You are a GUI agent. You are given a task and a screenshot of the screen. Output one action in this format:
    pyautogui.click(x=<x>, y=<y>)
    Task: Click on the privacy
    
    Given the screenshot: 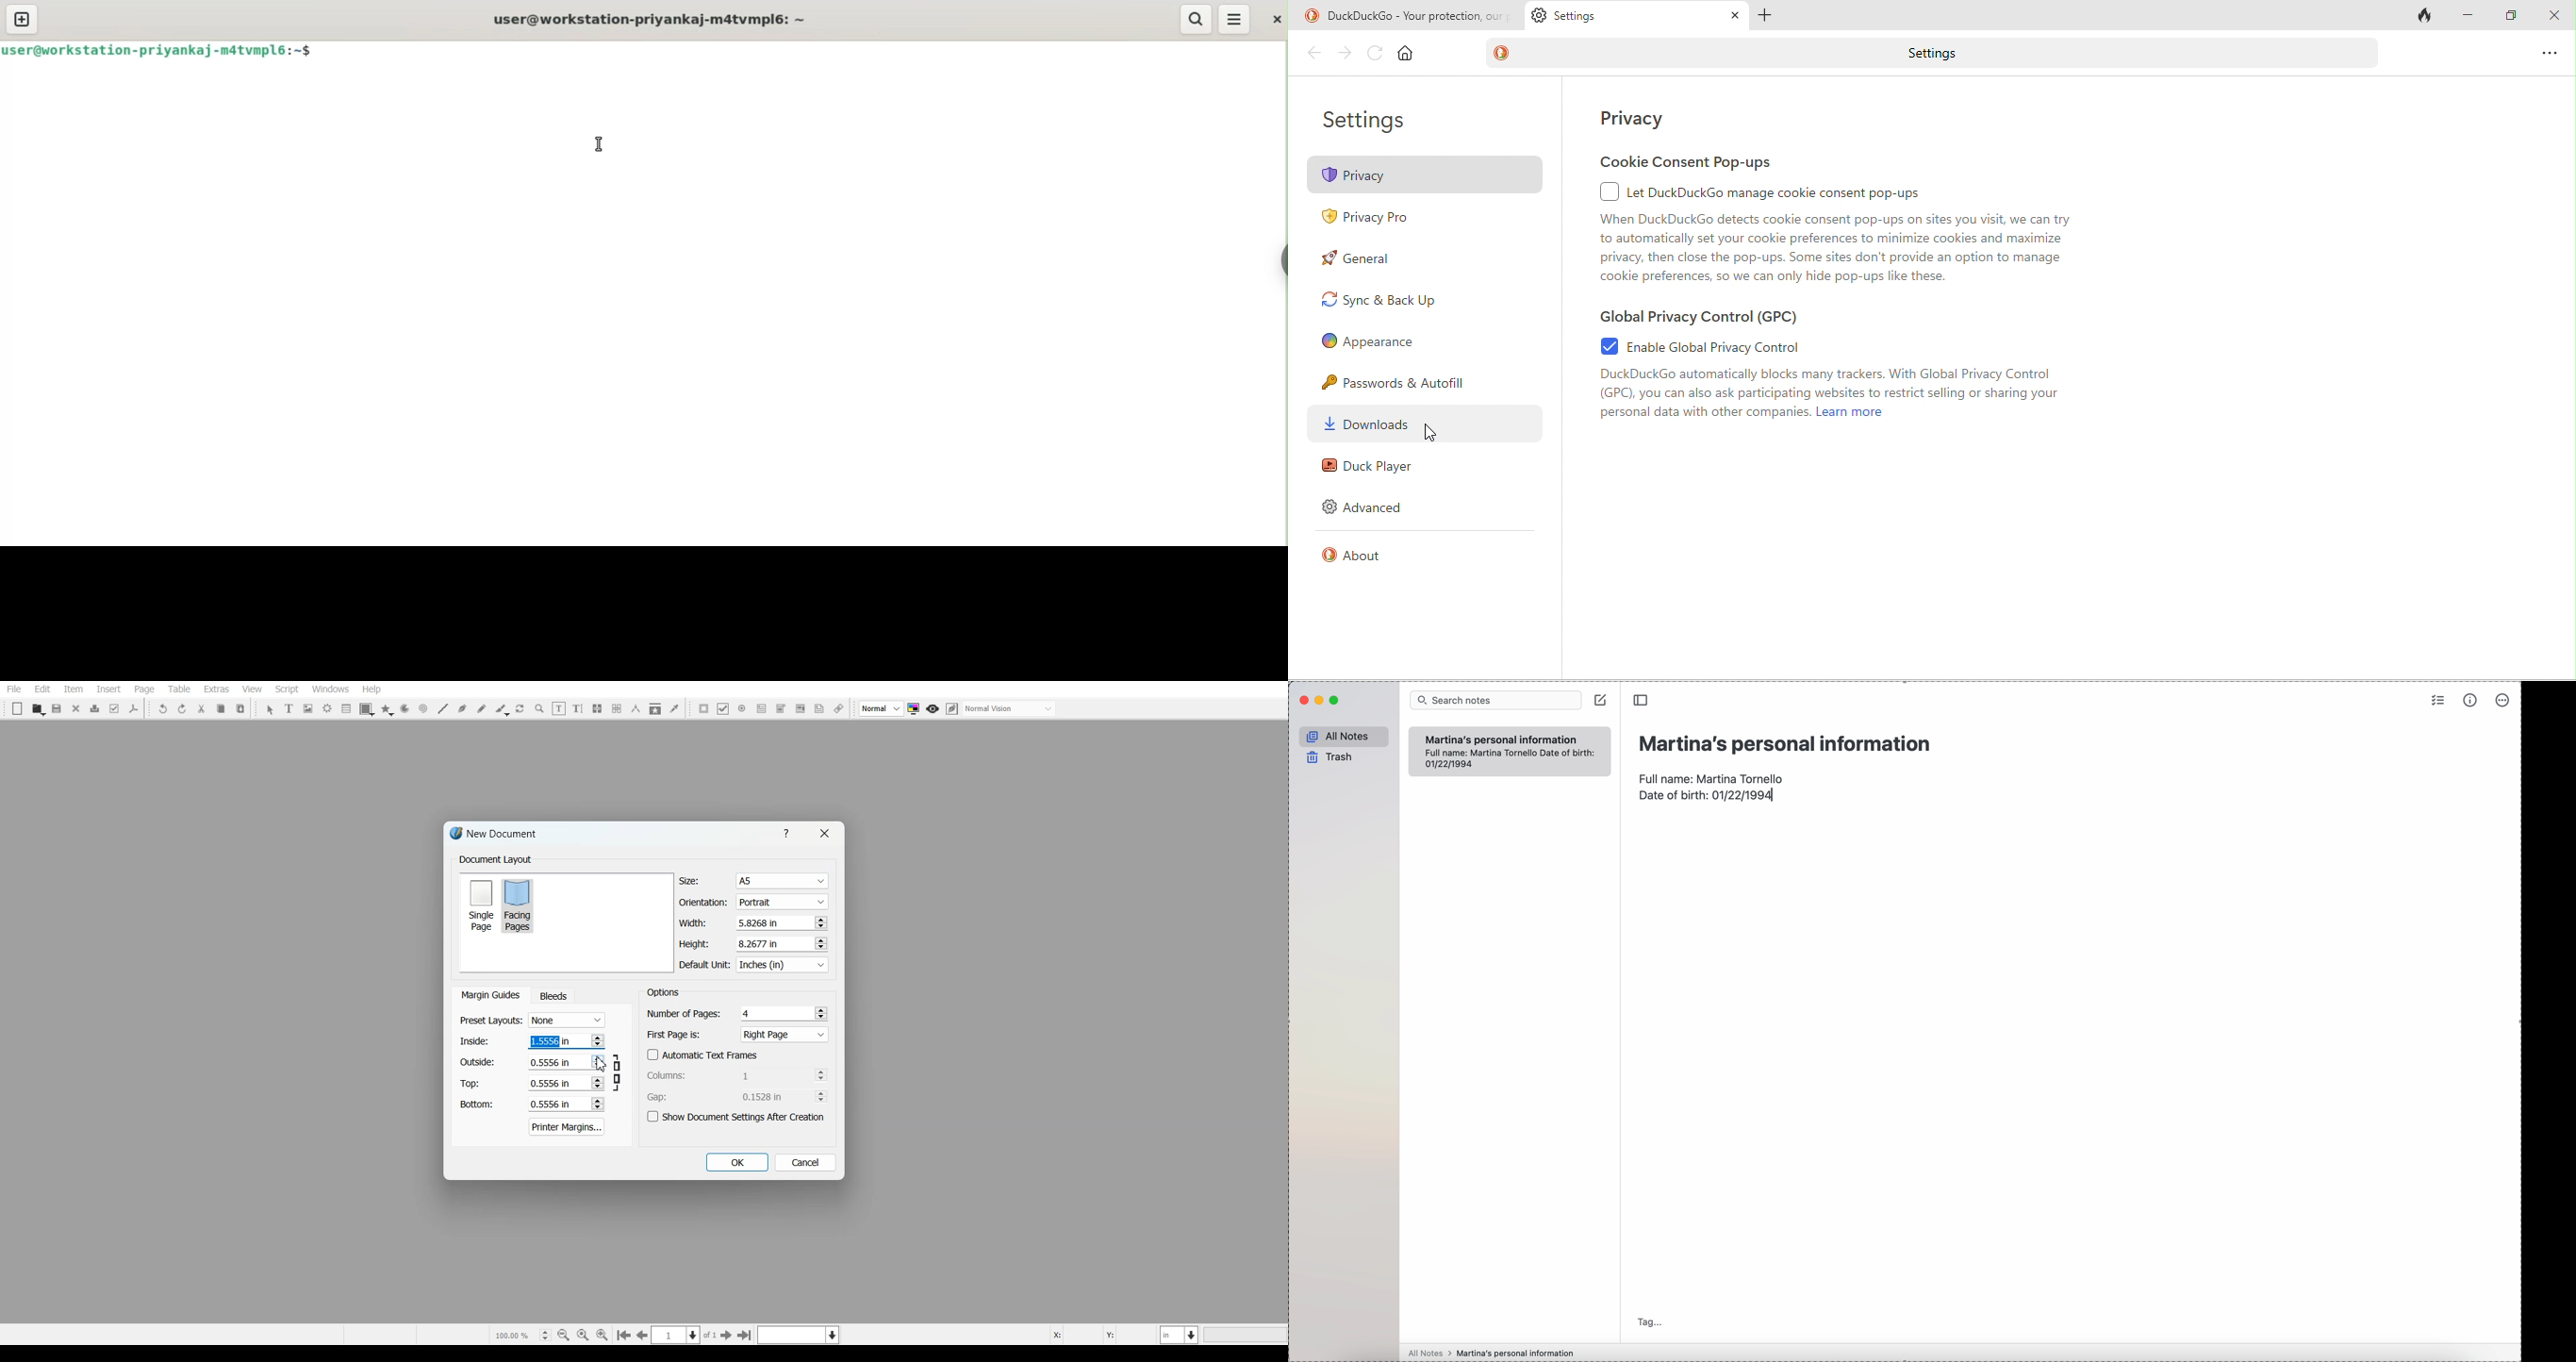 What is the action you would take?
    pyautogui.click(x=1640, y=116)
    